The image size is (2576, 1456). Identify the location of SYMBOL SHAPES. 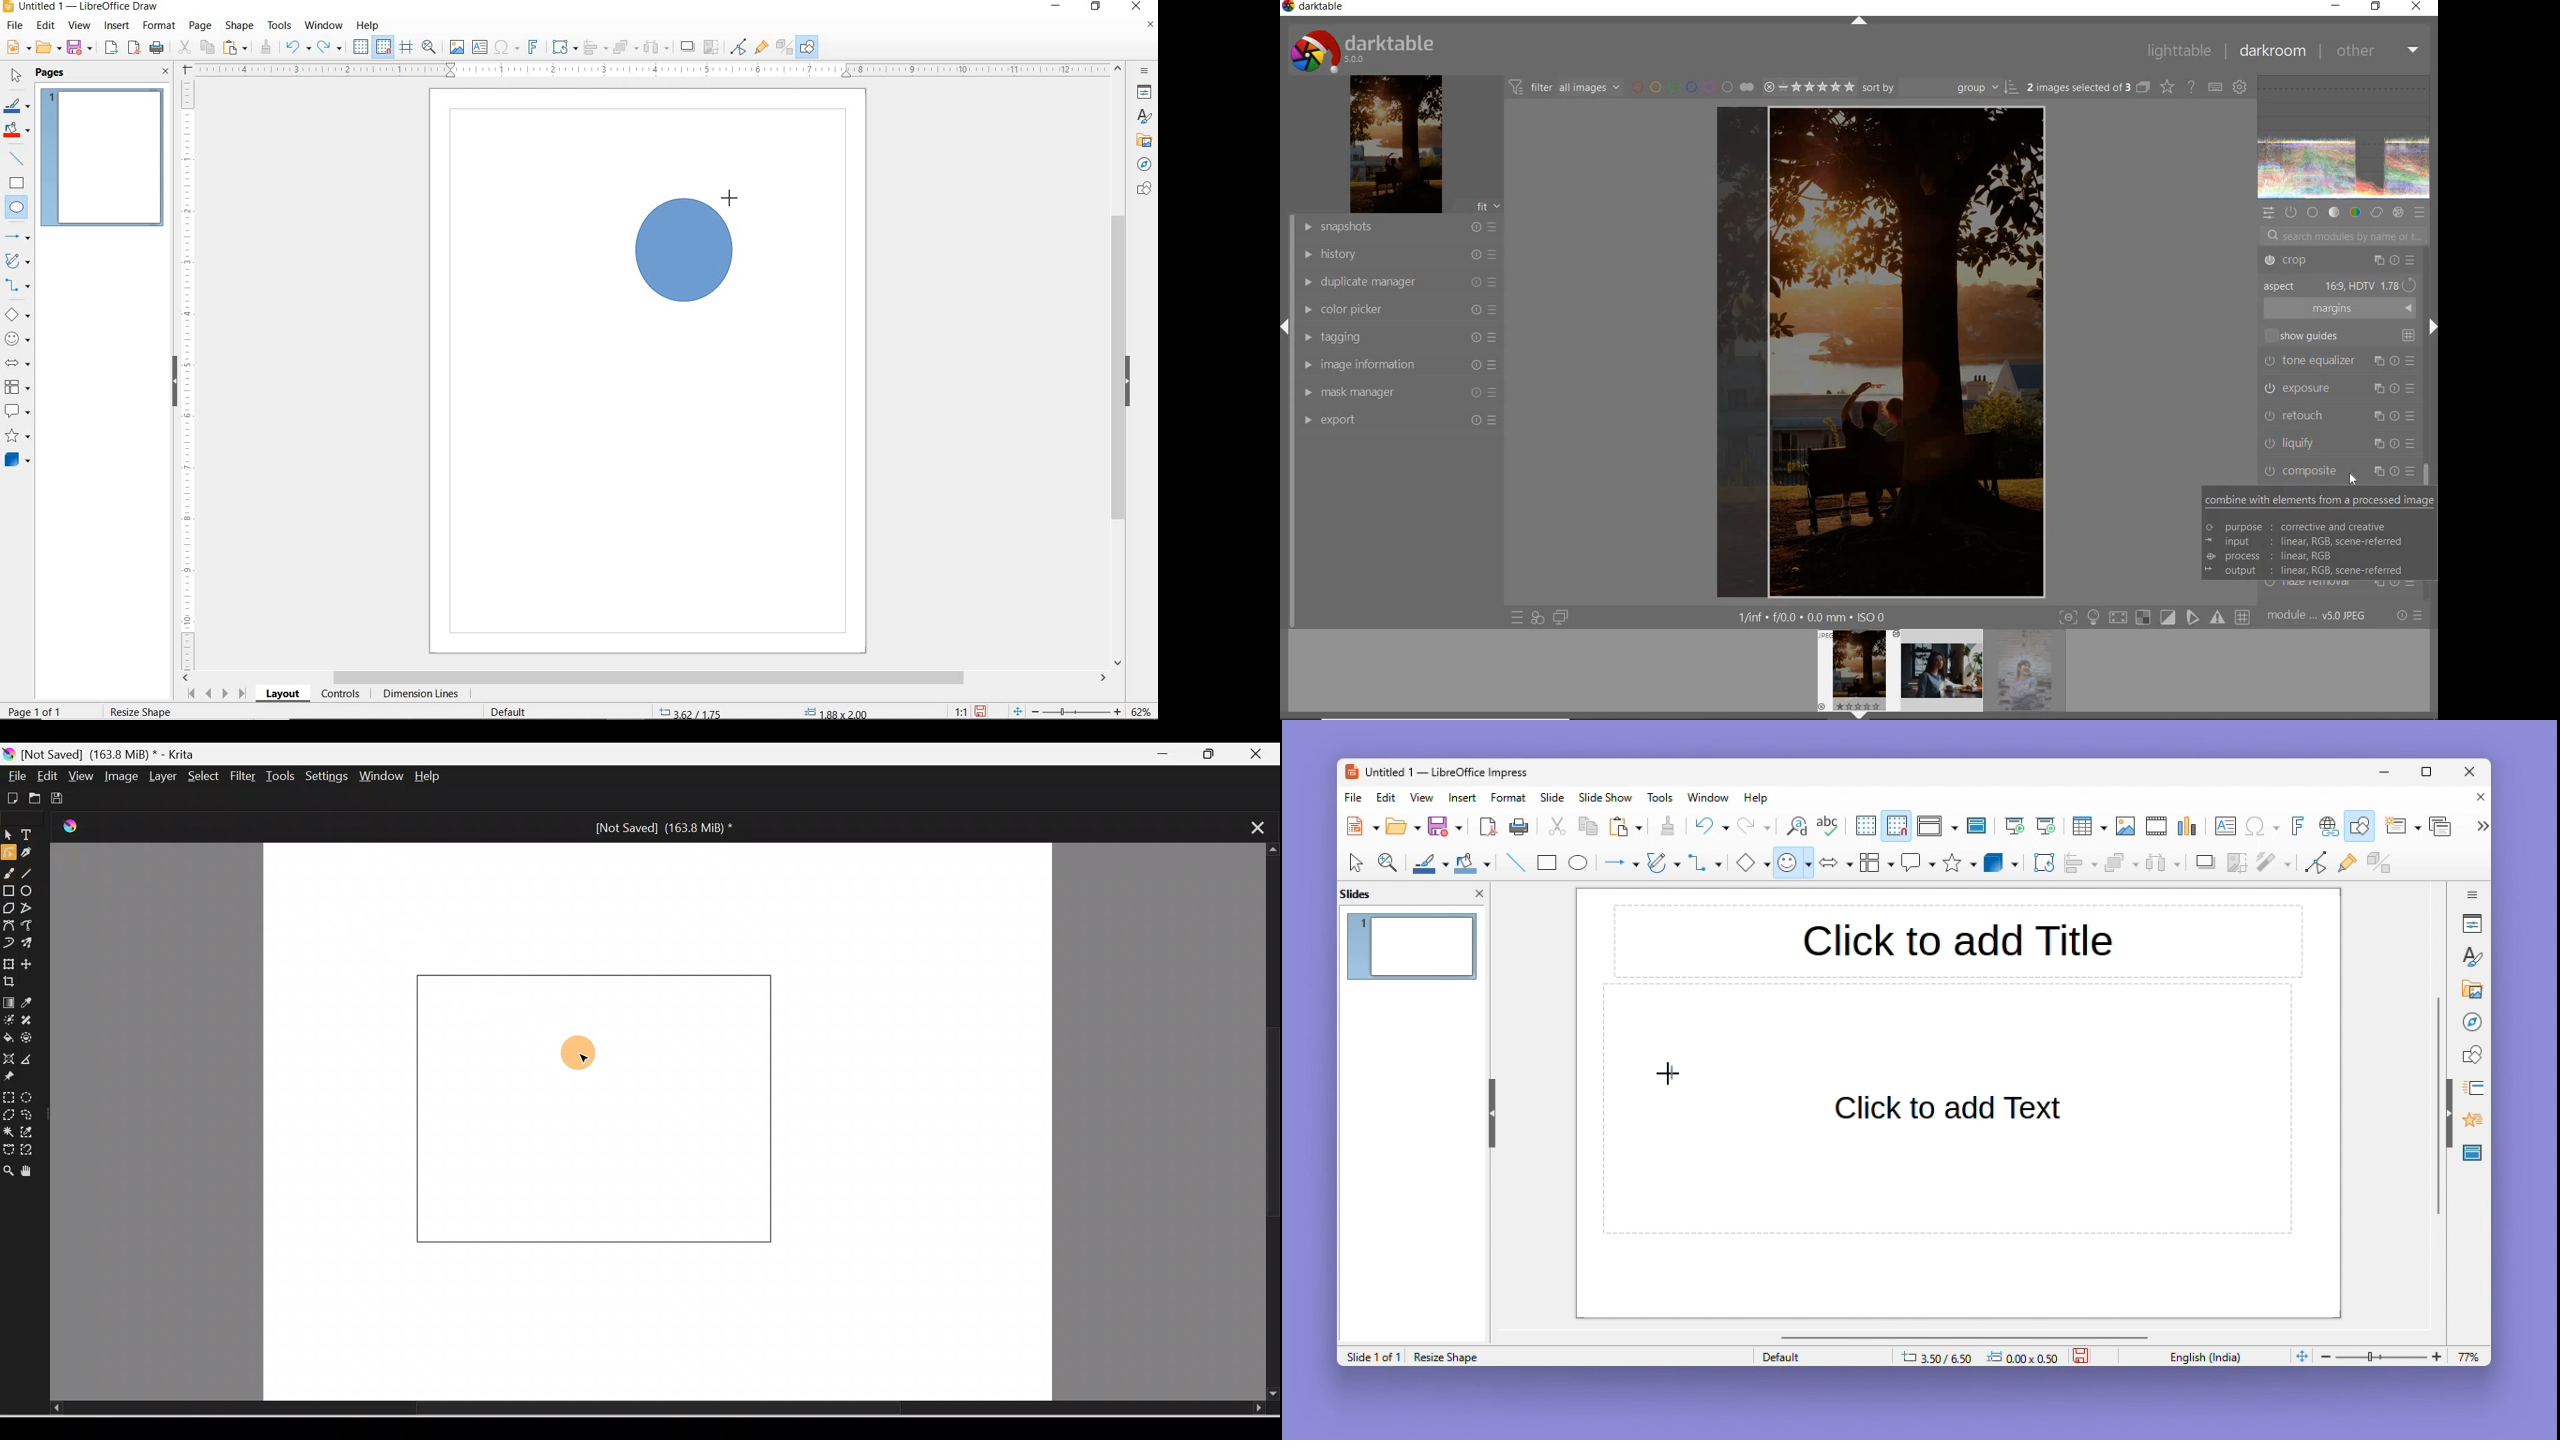
(18, 339).